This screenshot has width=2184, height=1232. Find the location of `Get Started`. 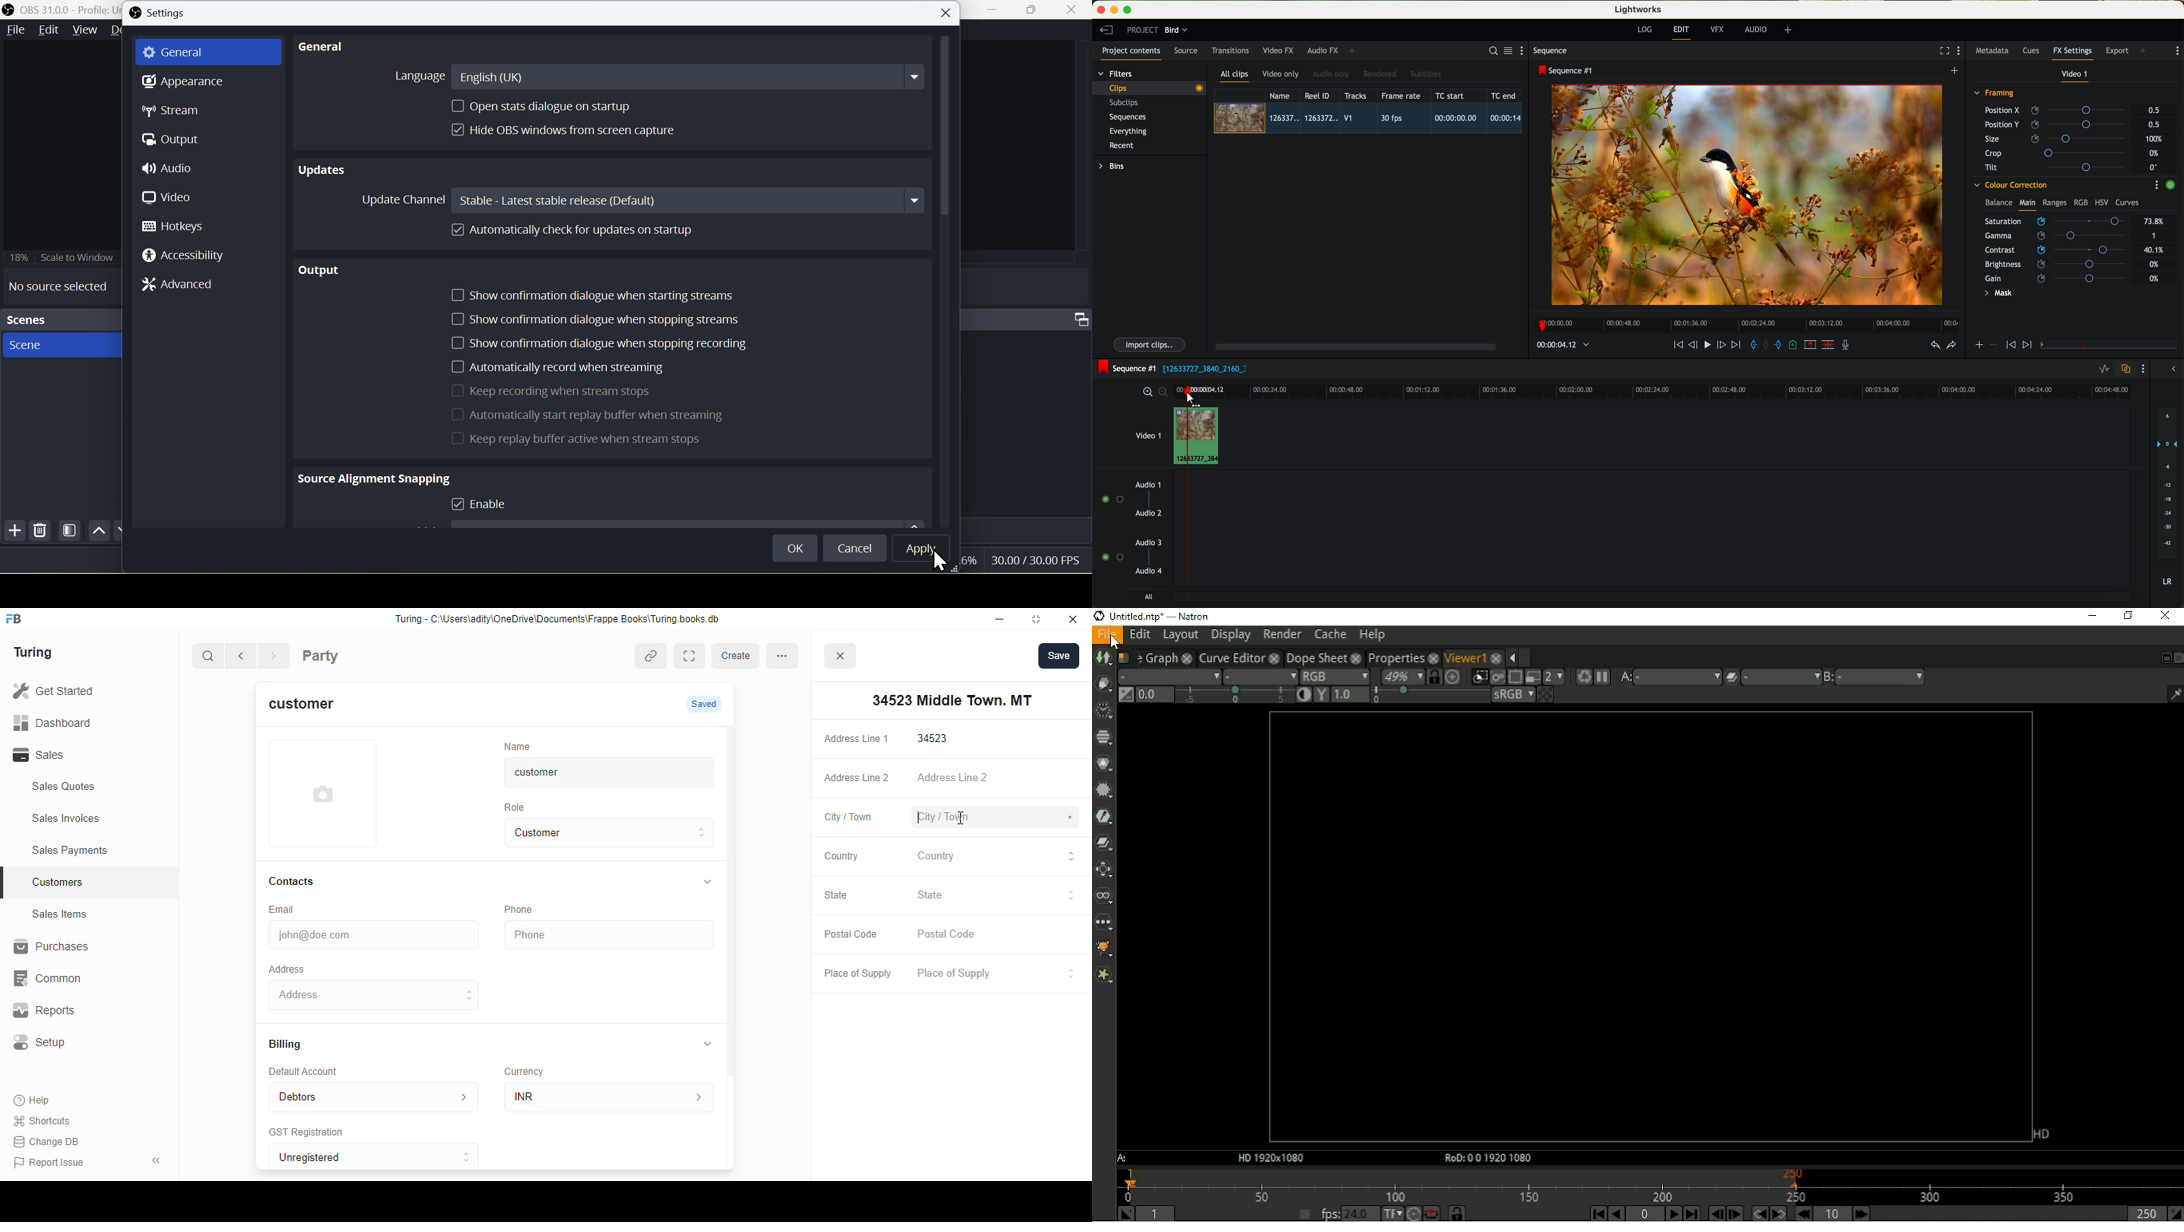

Get Started is located at coordinates (74, 692).